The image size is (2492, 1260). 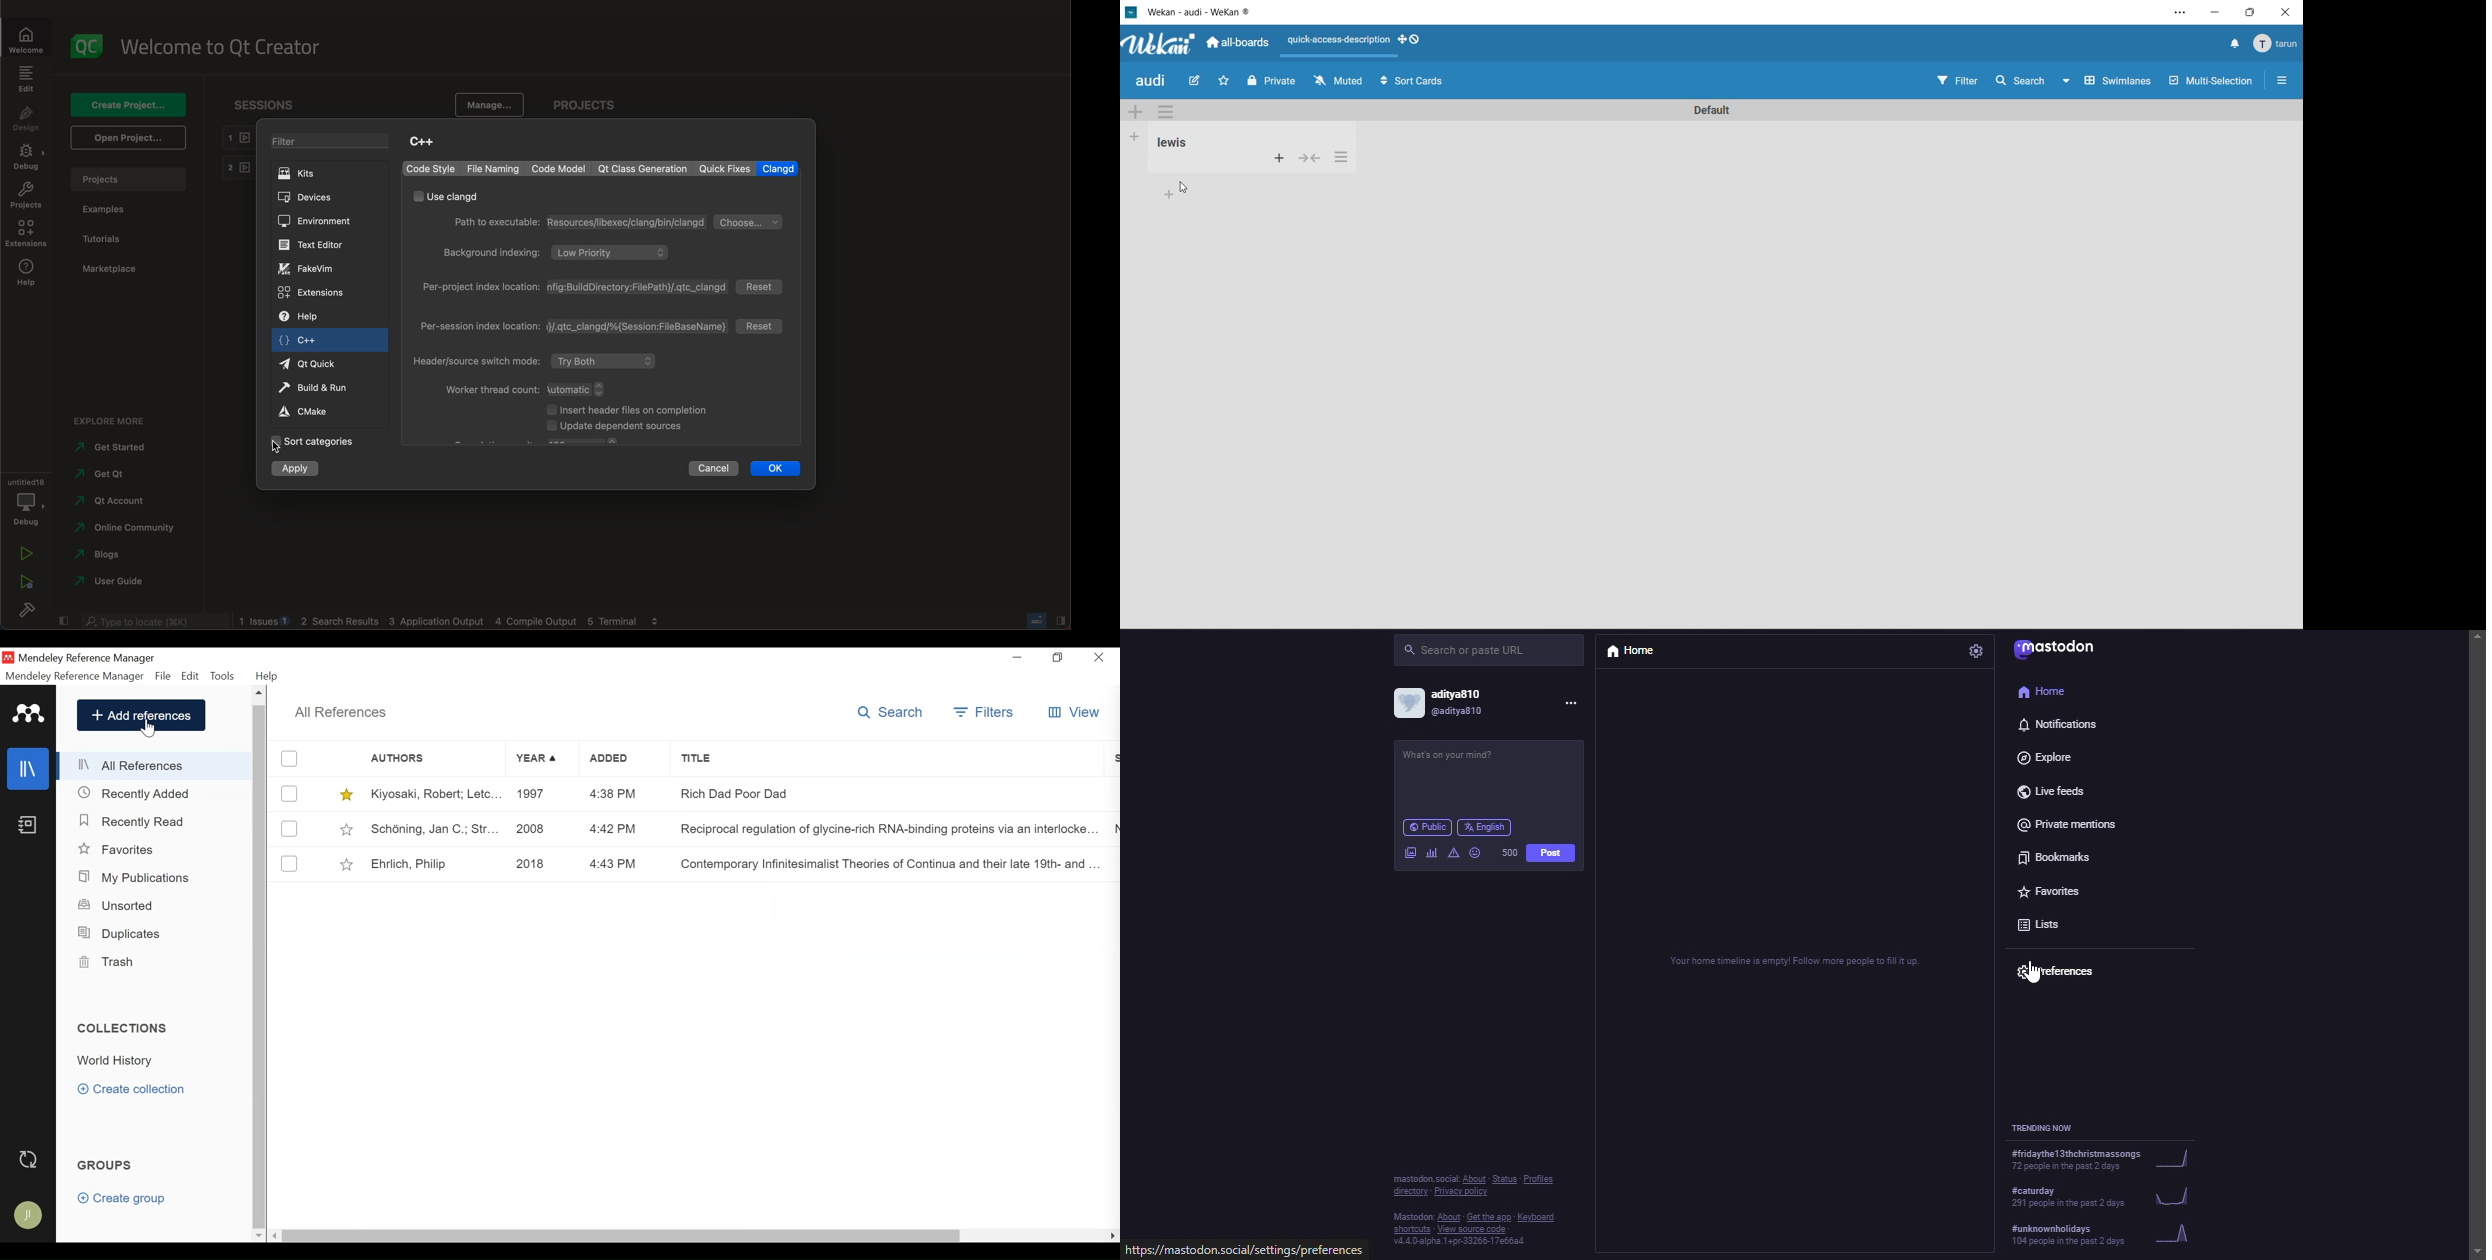 I want to click on trending, so click(x=2107, y=1159).